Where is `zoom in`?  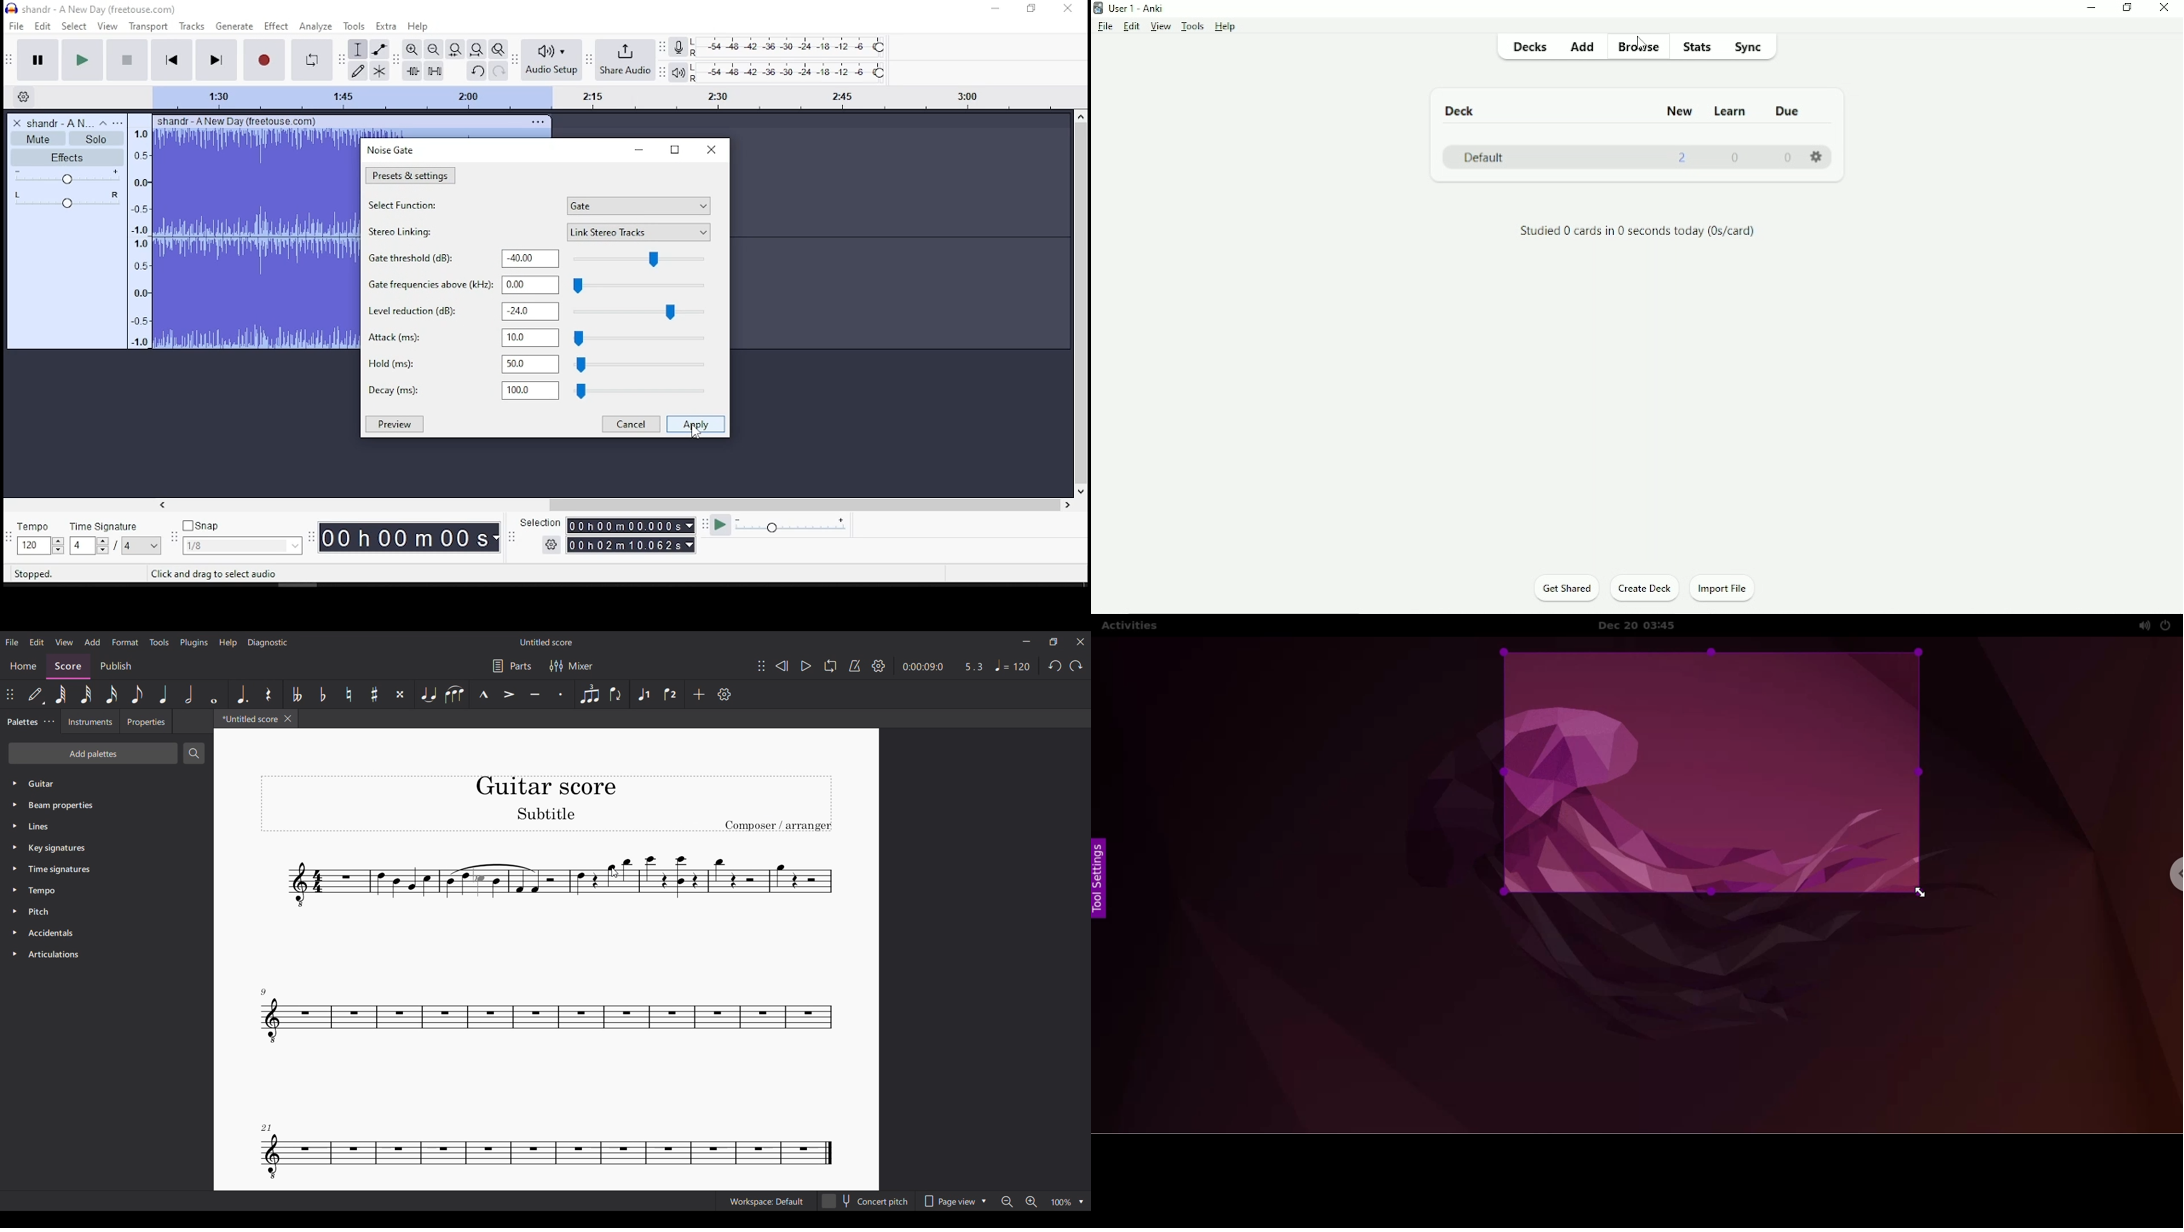
zoom in is located at coordinates (433, 49).